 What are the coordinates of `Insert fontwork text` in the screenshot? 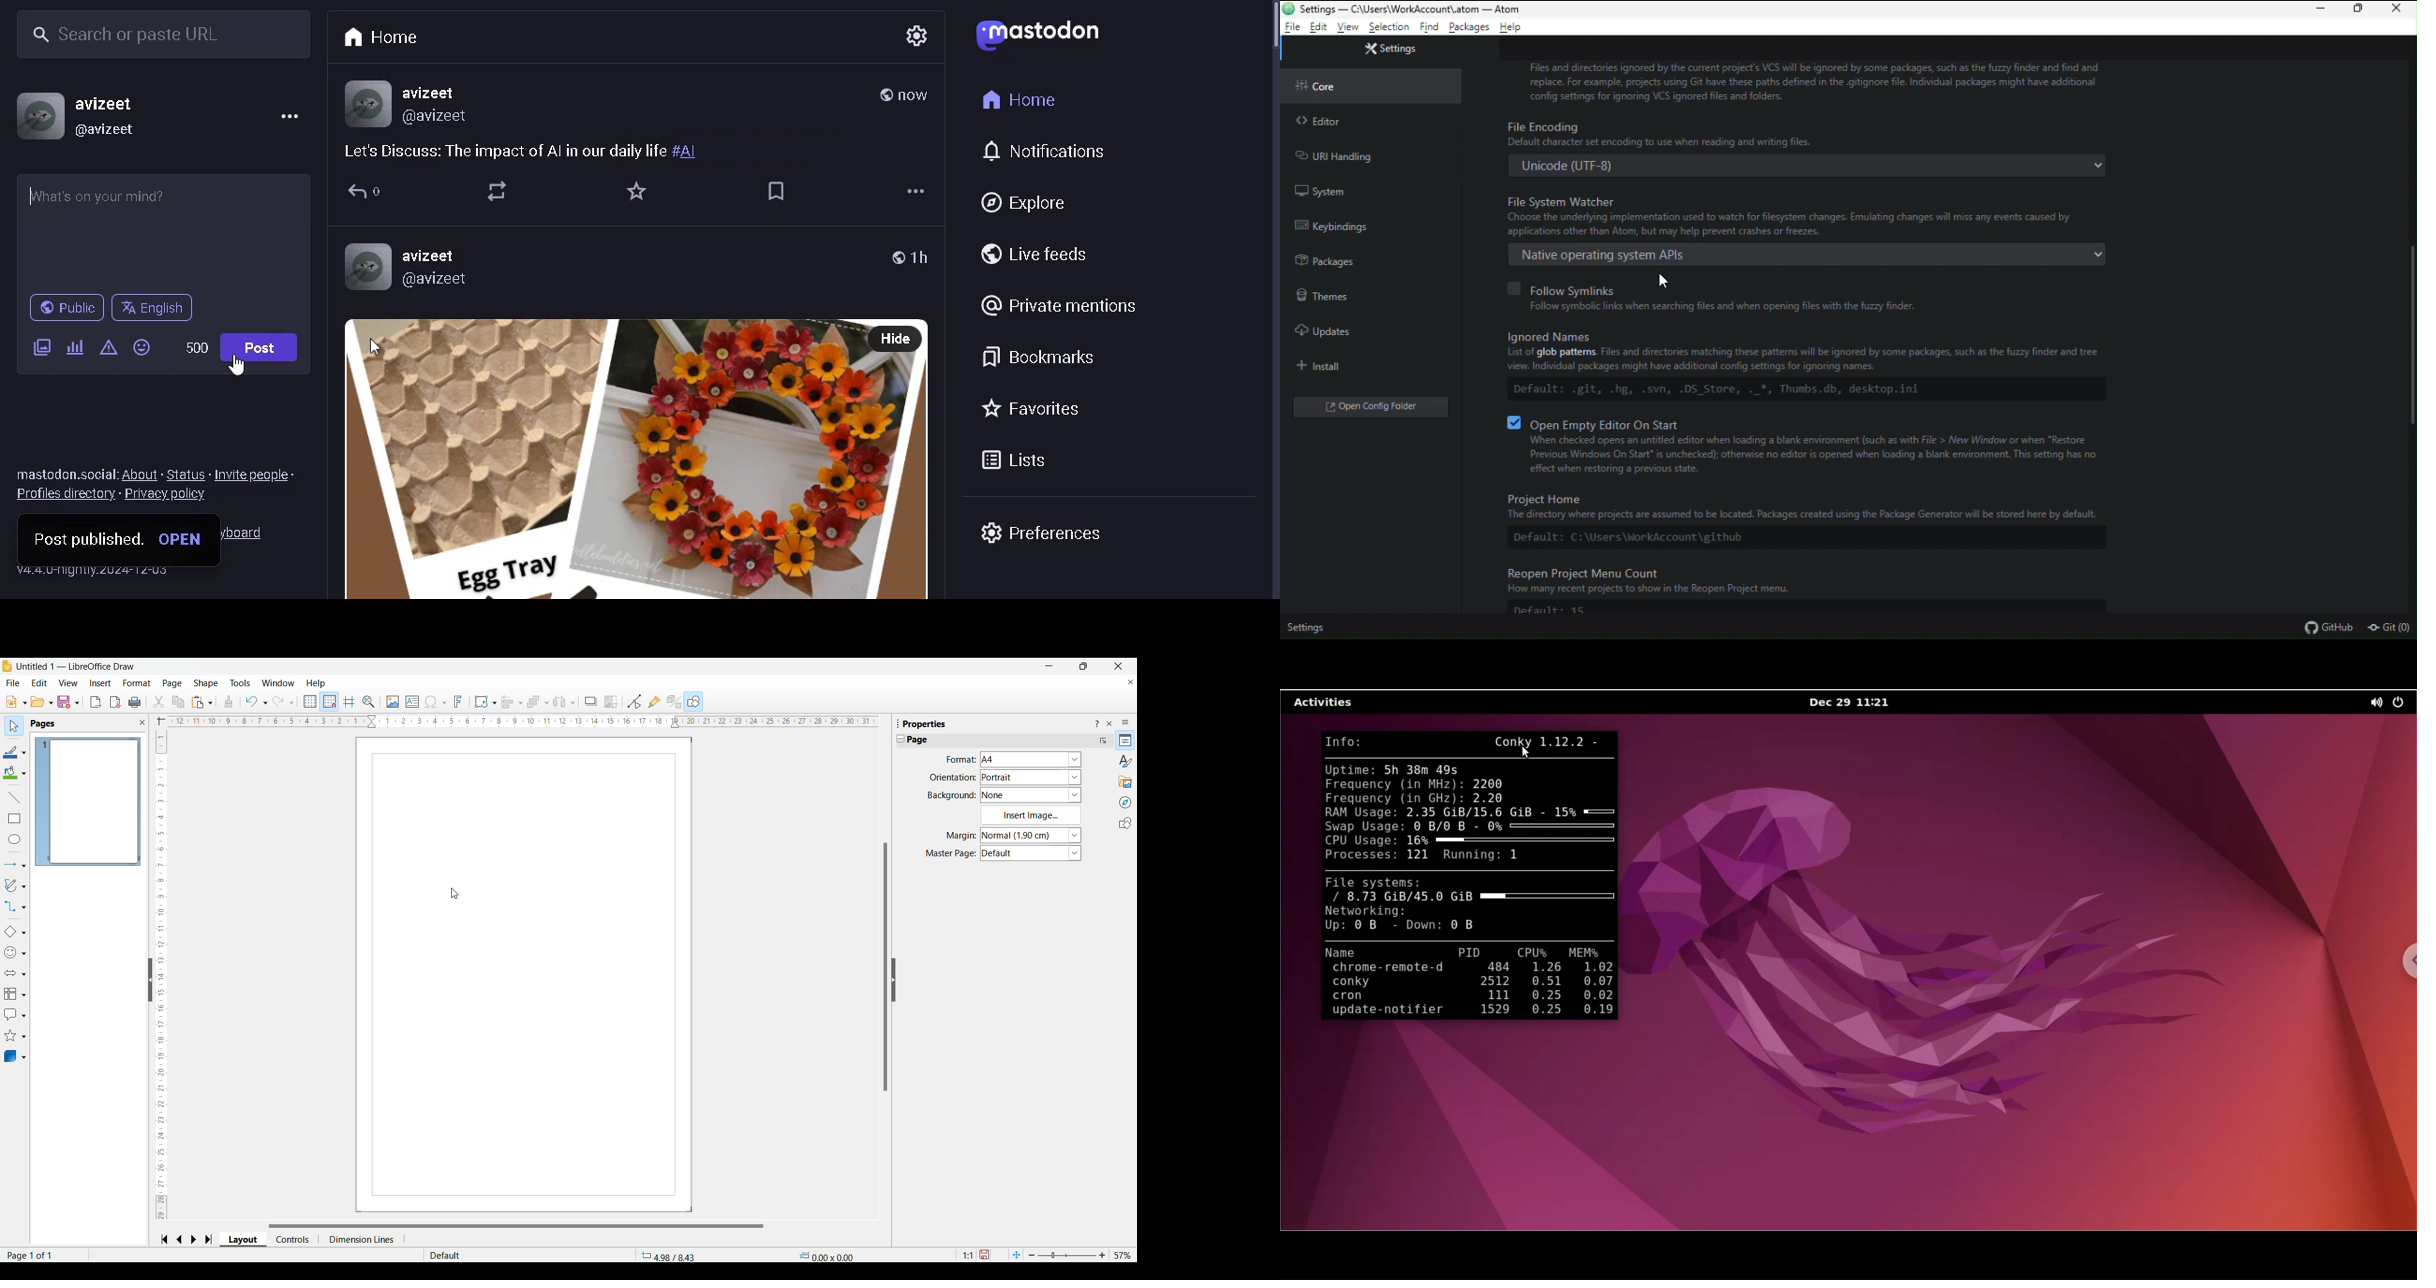 It's located at (459, 702).